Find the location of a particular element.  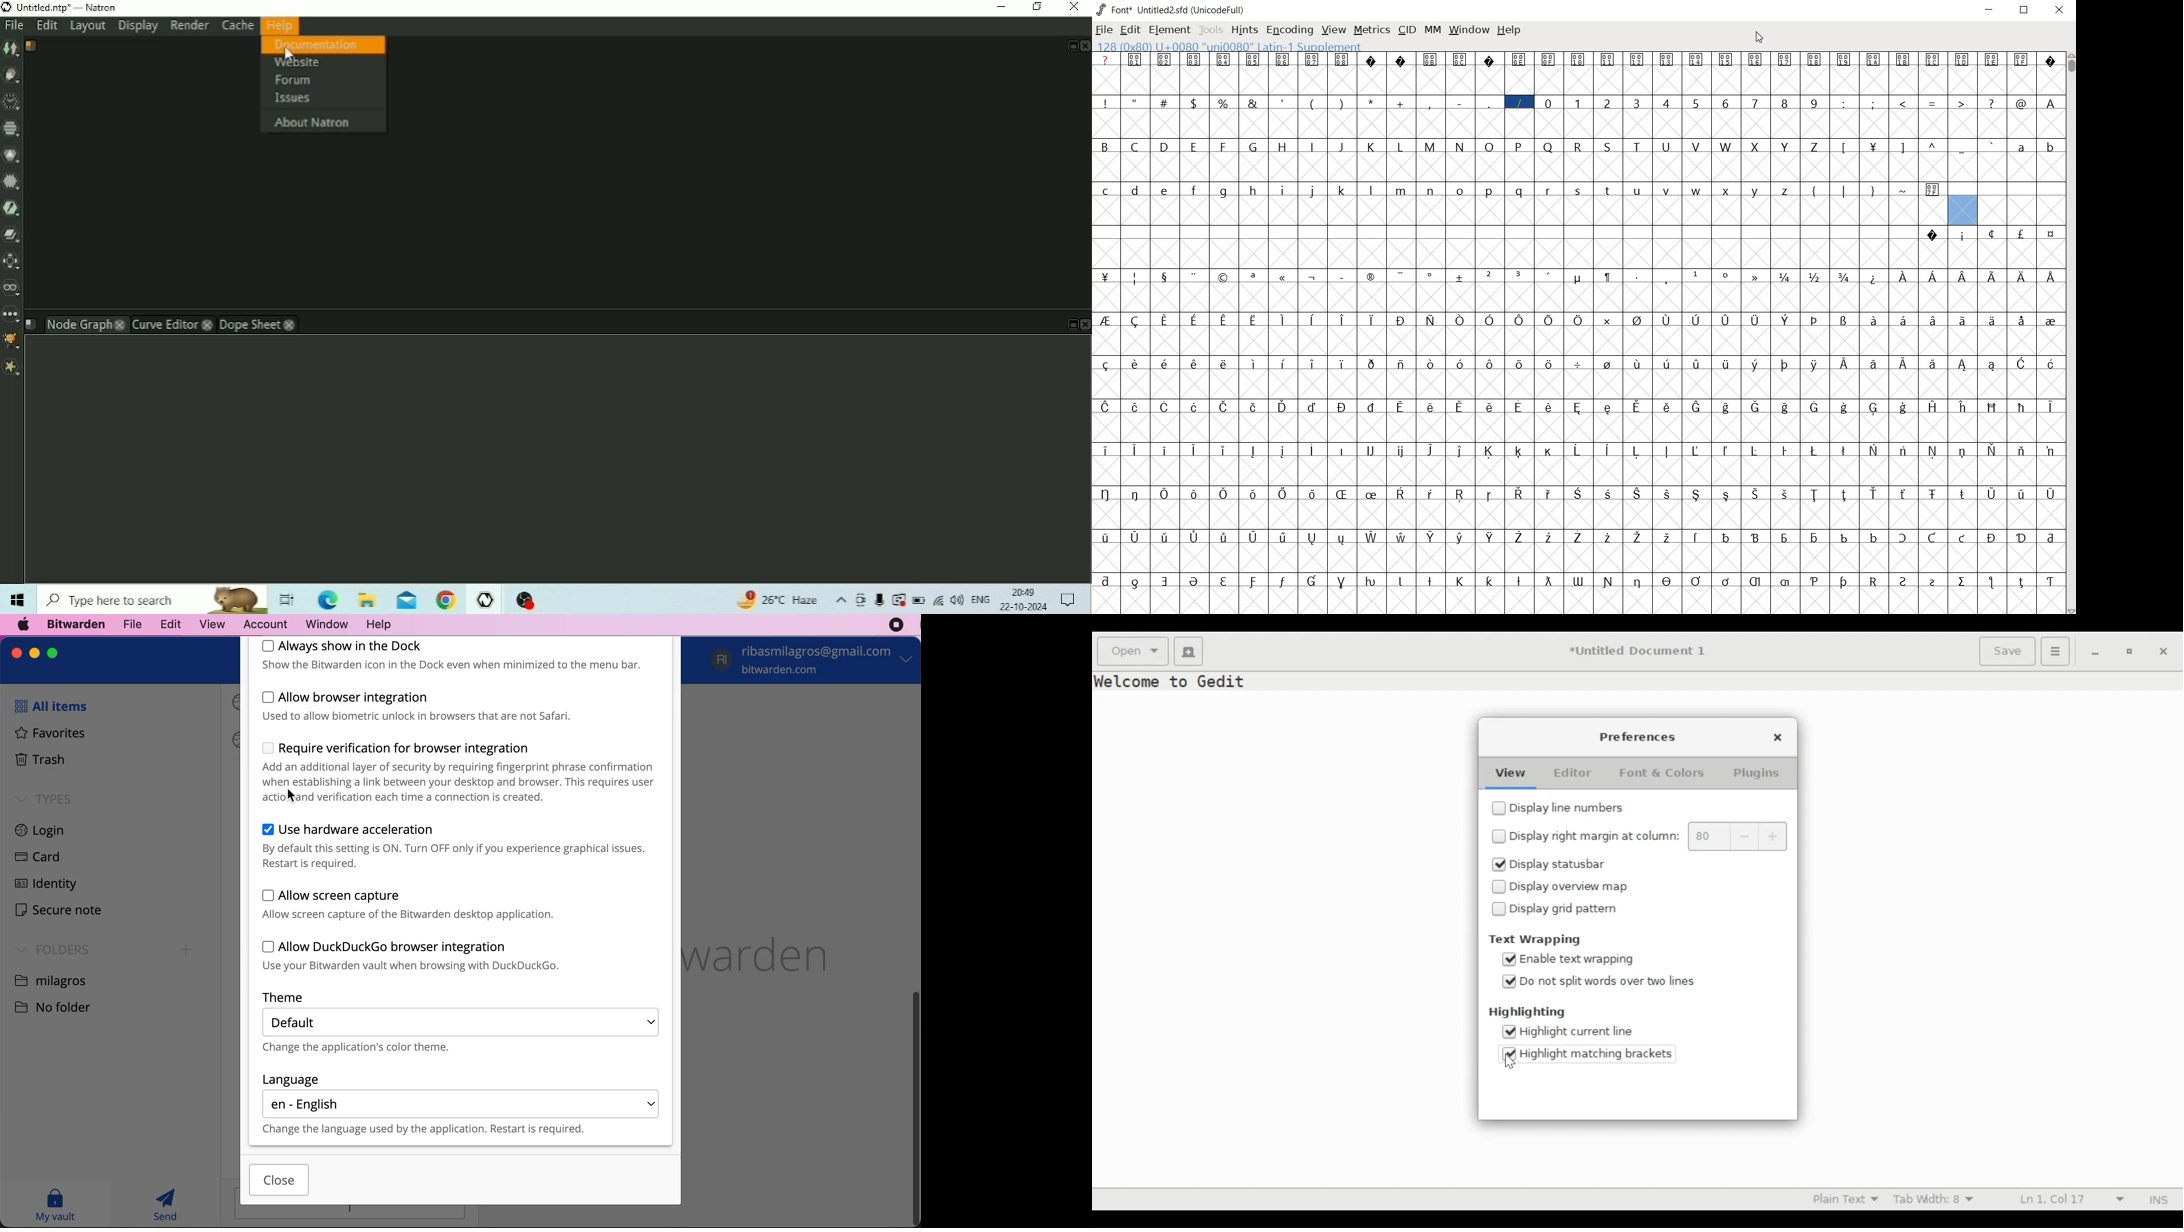

glyph is located at coordinates (1755, 537).